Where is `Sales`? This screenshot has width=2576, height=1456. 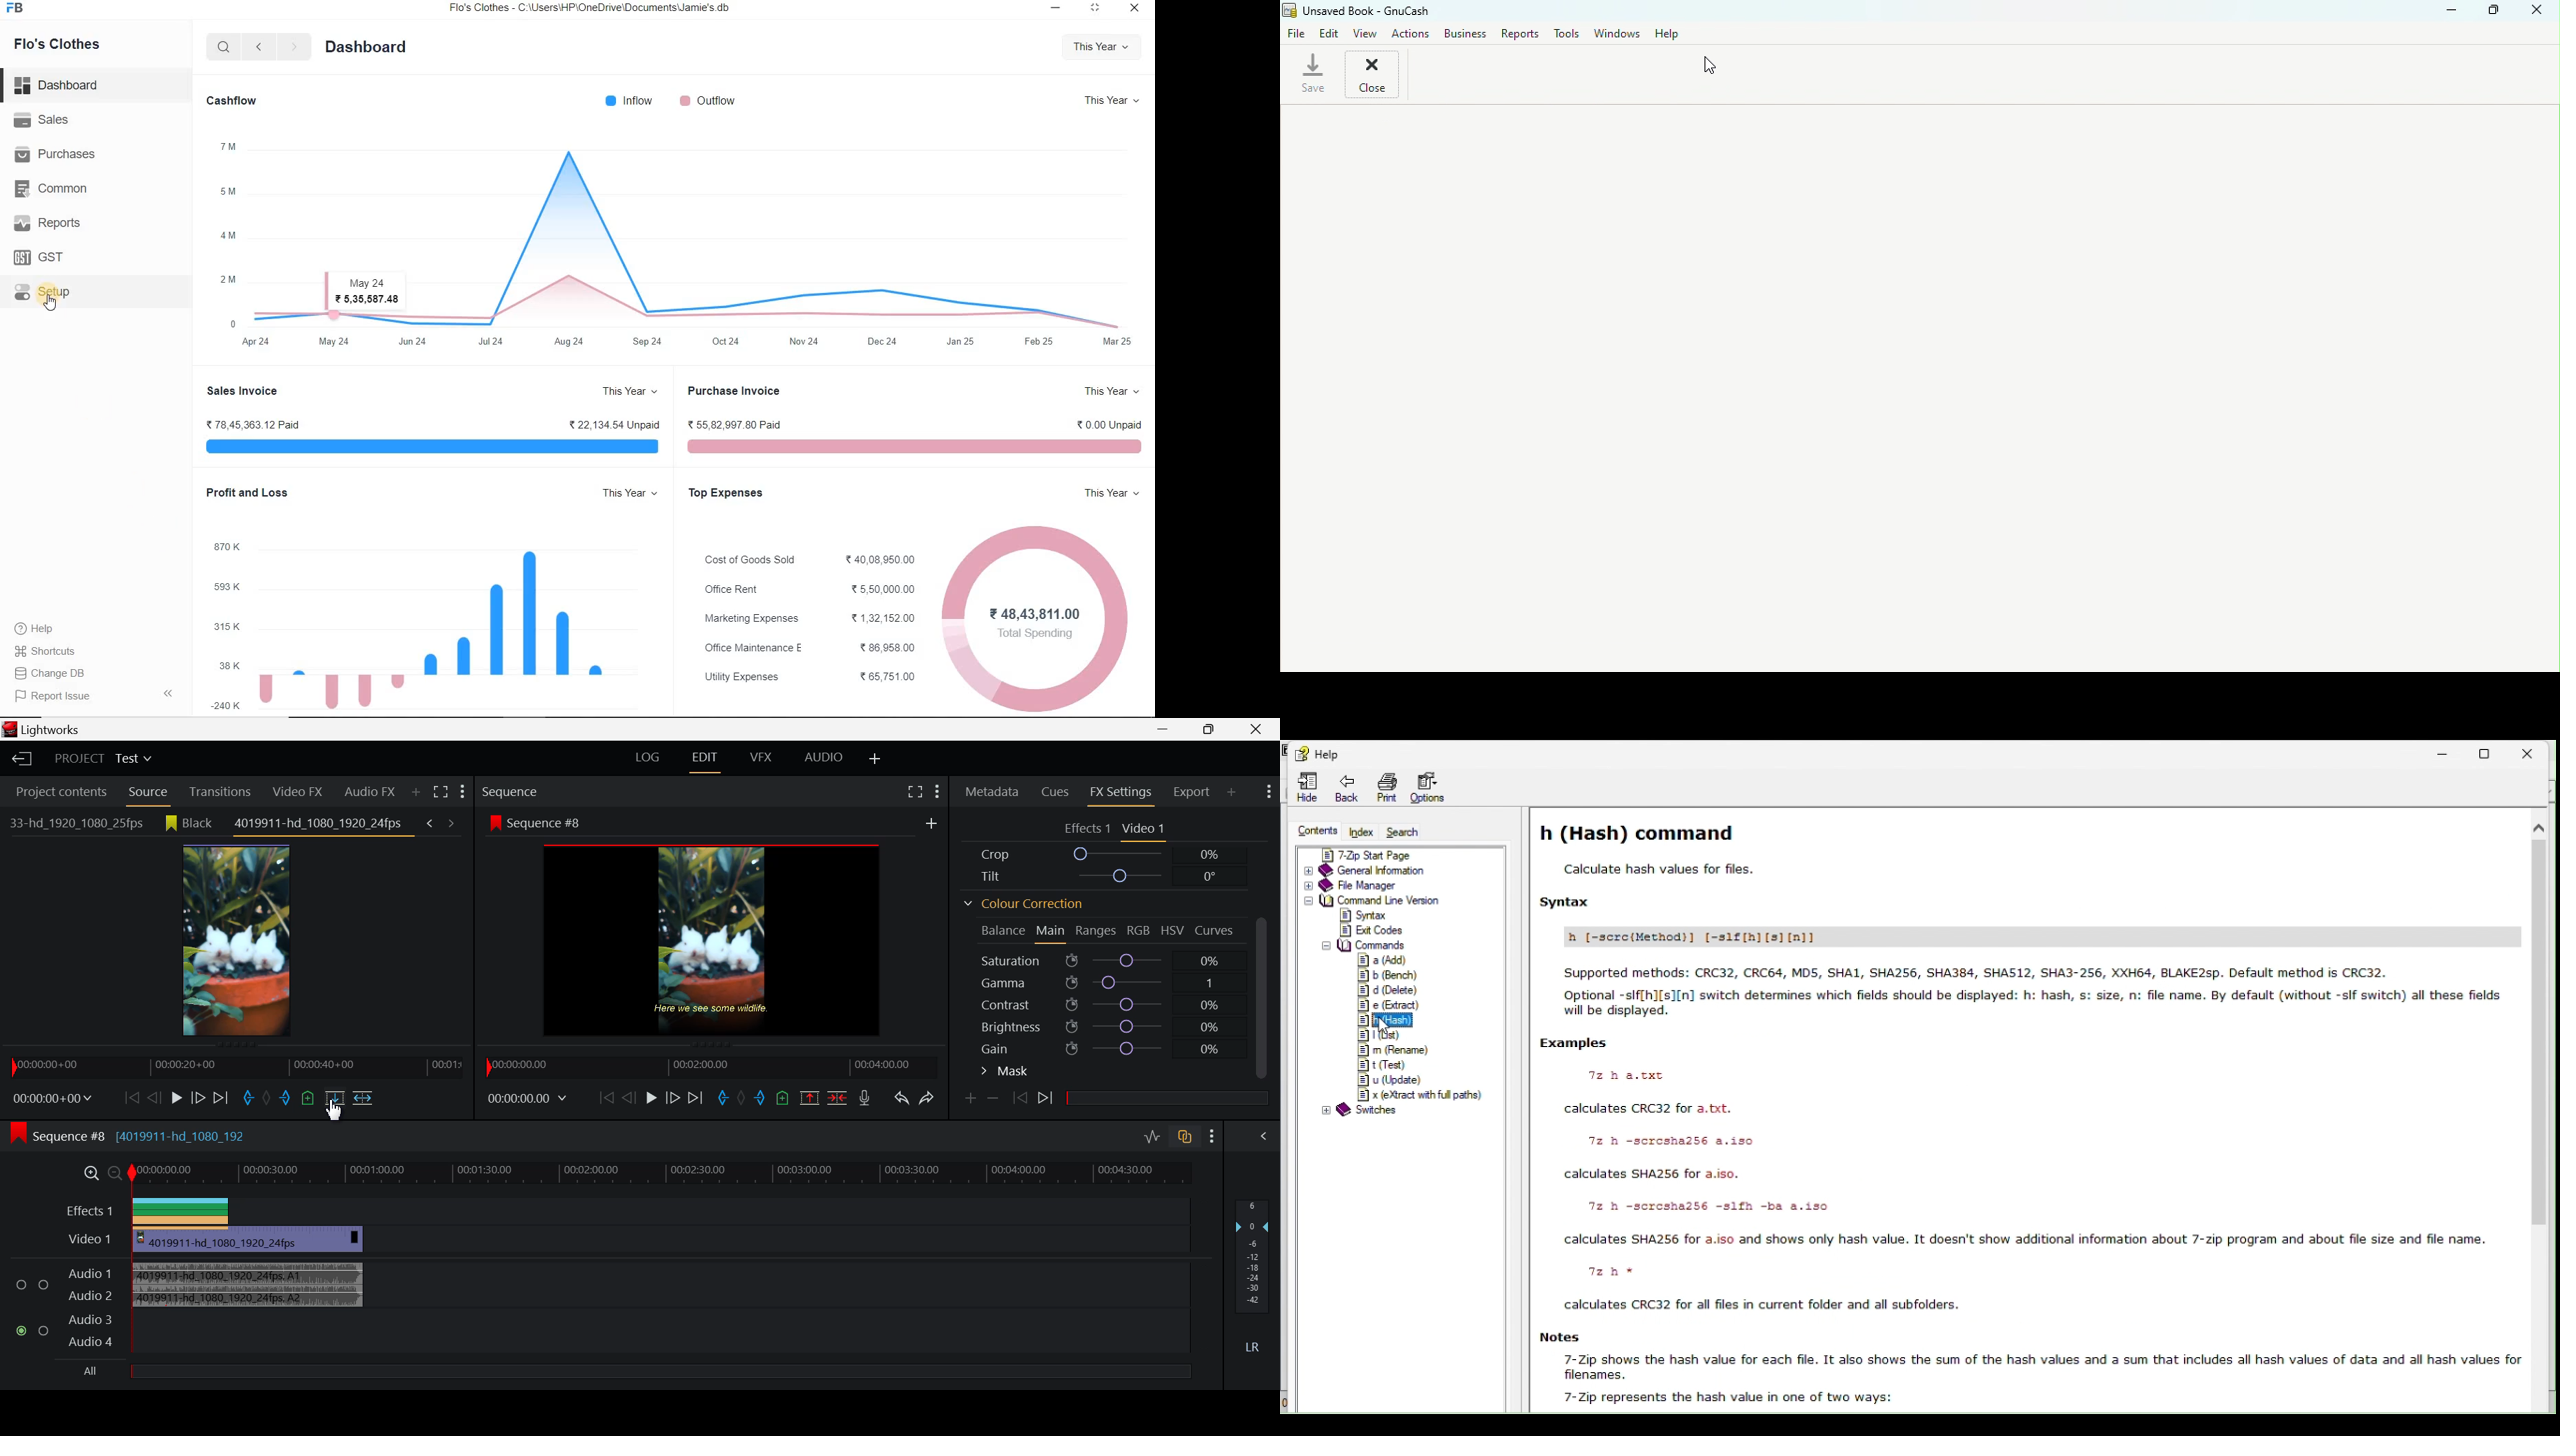
Sales is located at coordinates (44, 120).